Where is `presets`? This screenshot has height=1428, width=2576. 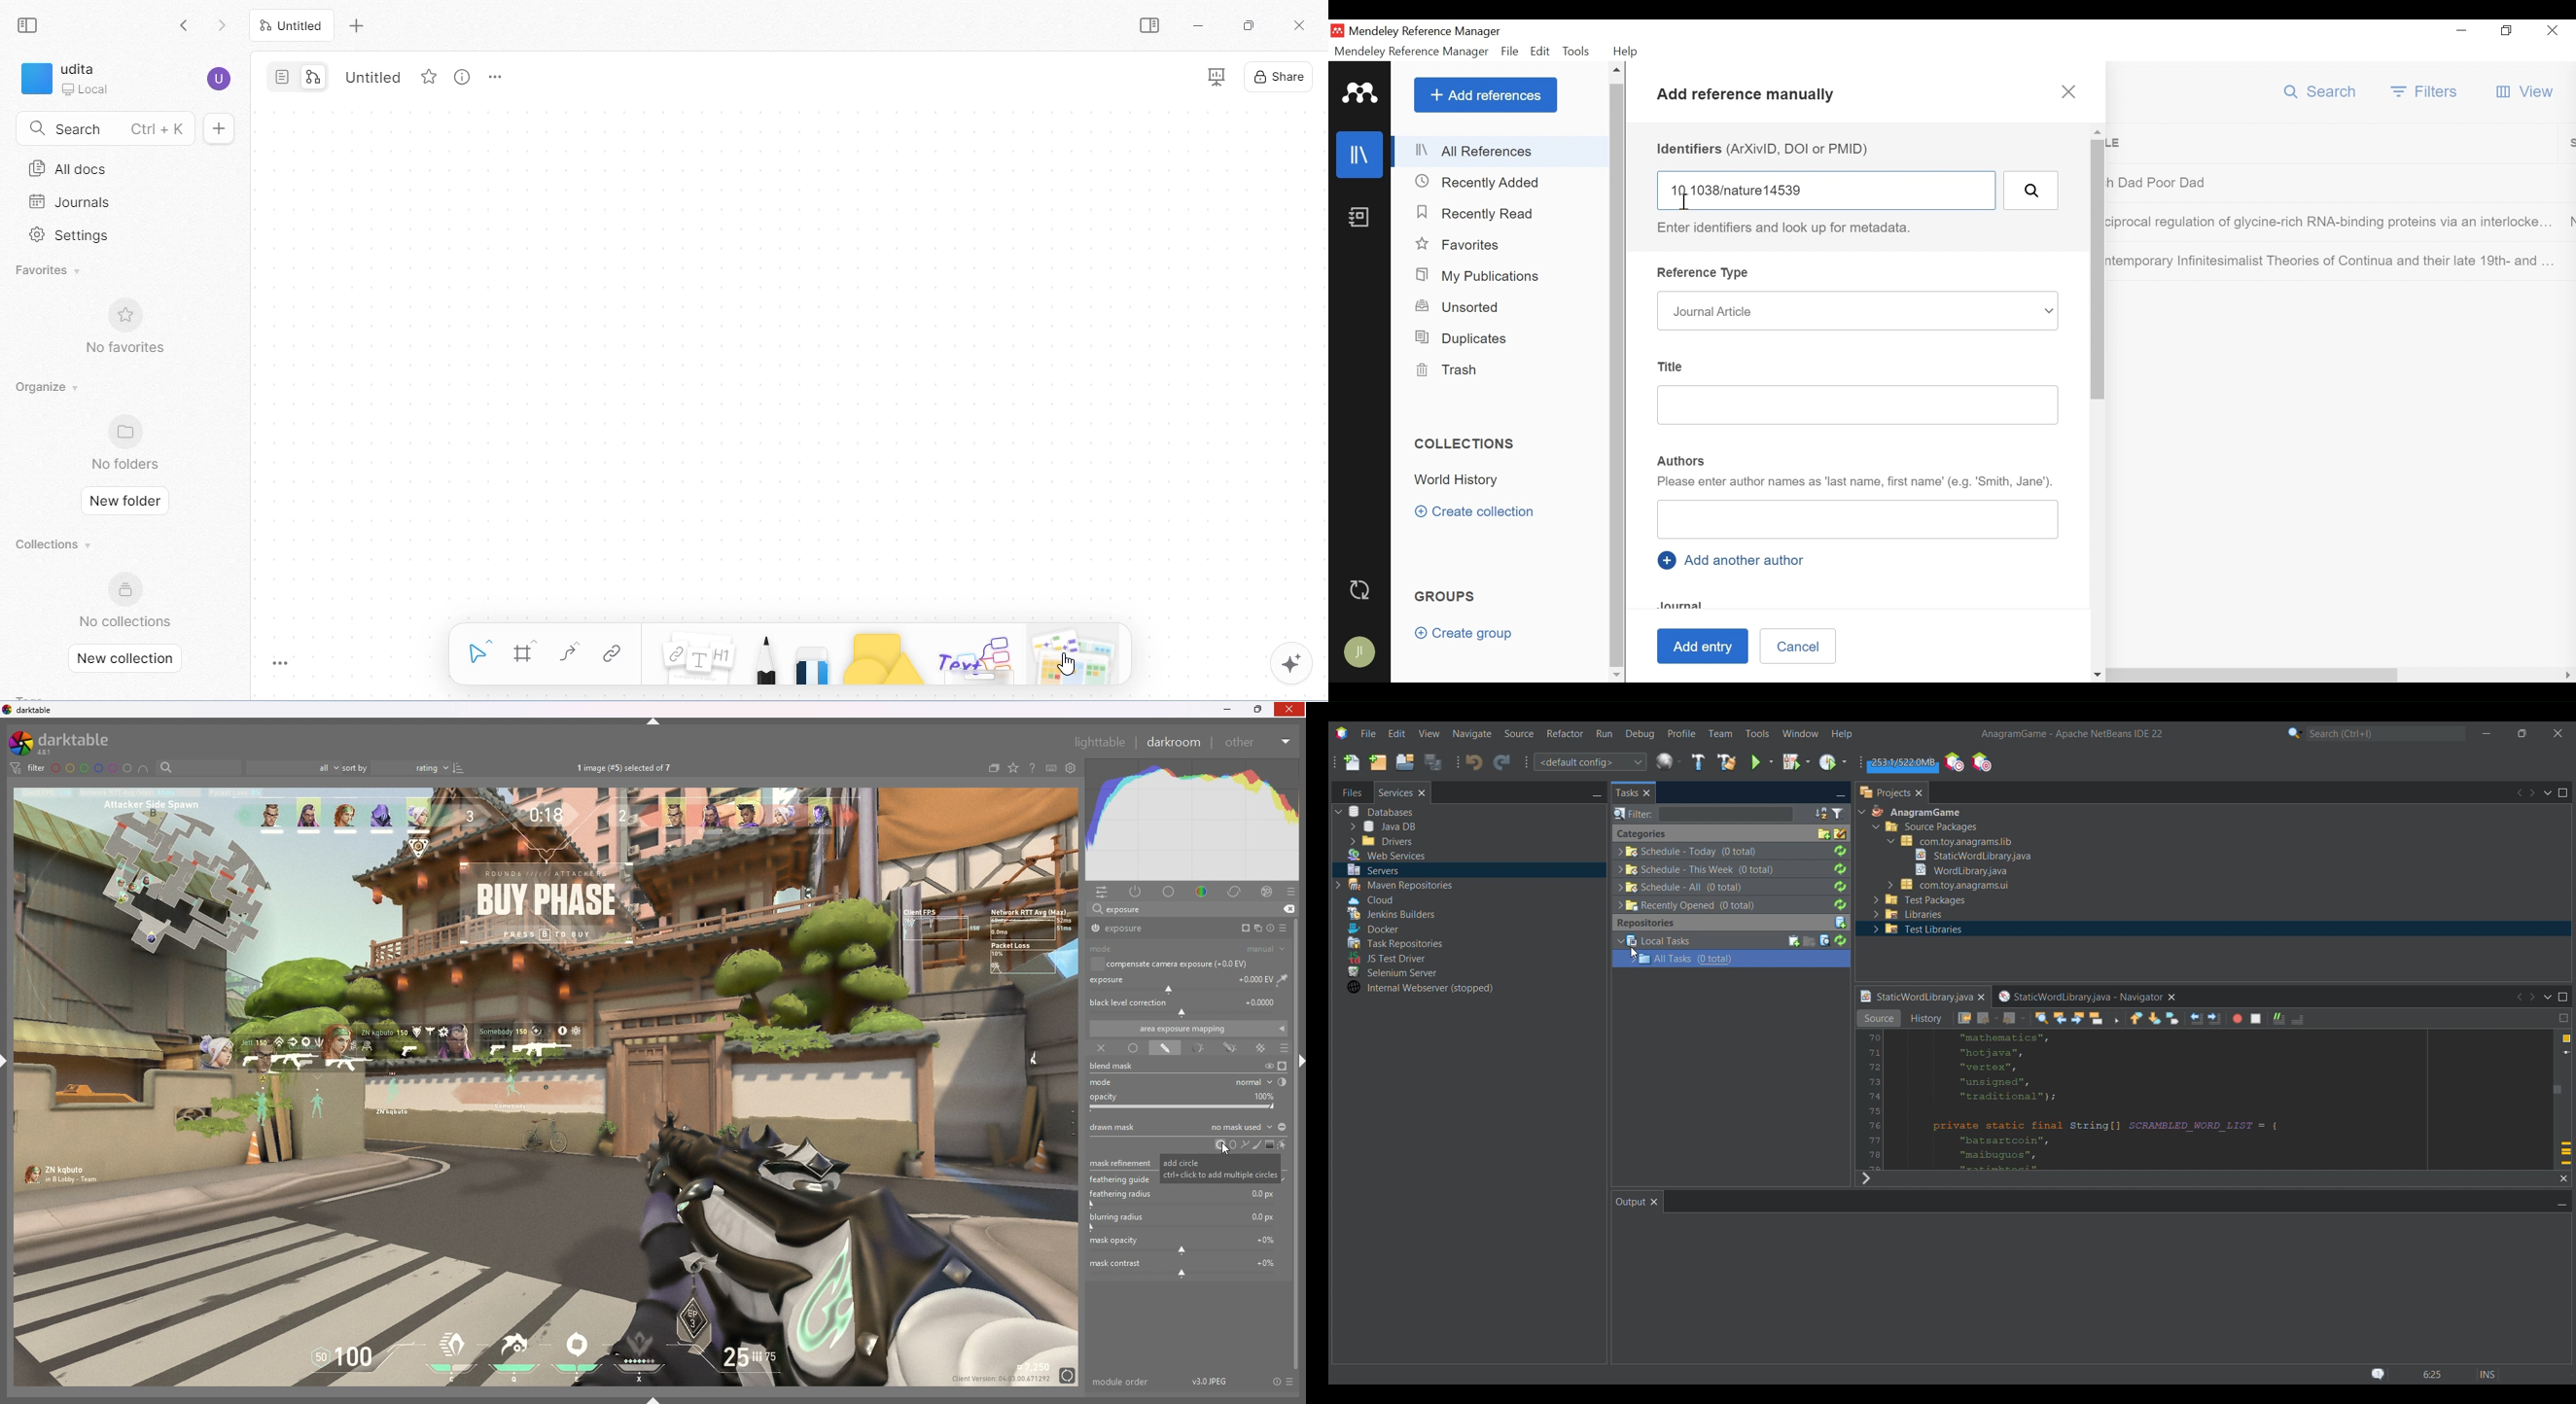 presets is located at coordinates (1284, 928).